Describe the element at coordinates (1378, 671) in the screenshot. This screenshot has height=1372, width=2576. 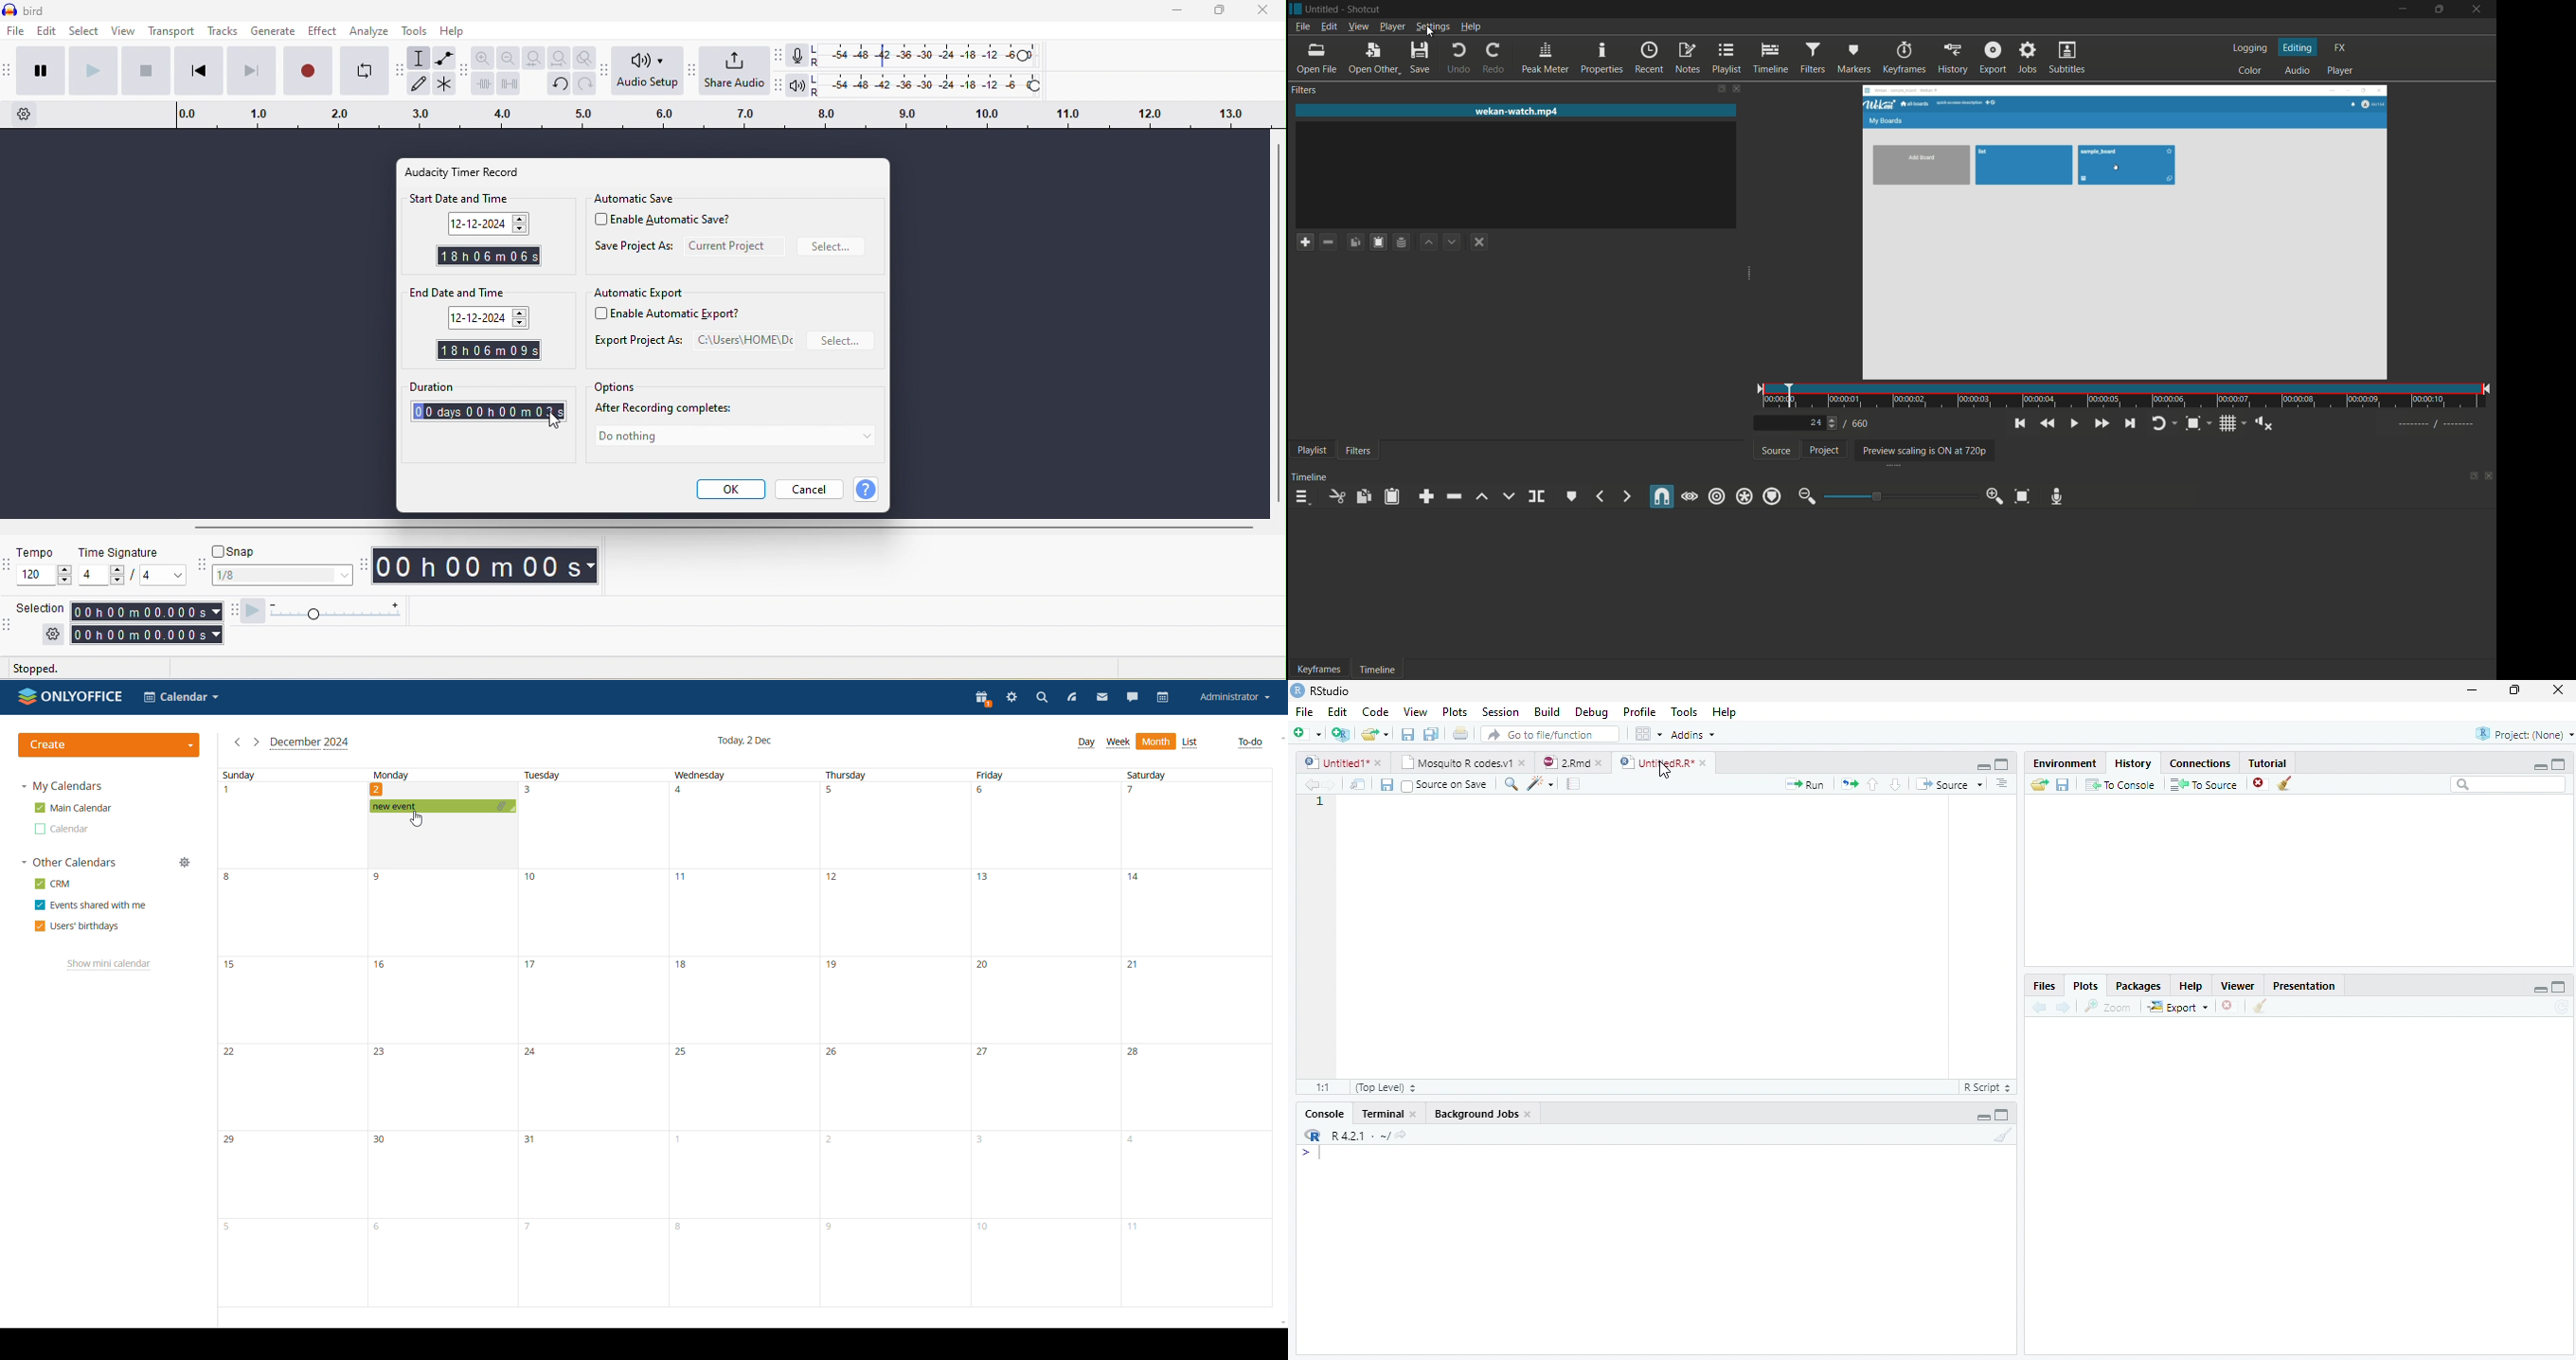
I see `timeline` at that location.